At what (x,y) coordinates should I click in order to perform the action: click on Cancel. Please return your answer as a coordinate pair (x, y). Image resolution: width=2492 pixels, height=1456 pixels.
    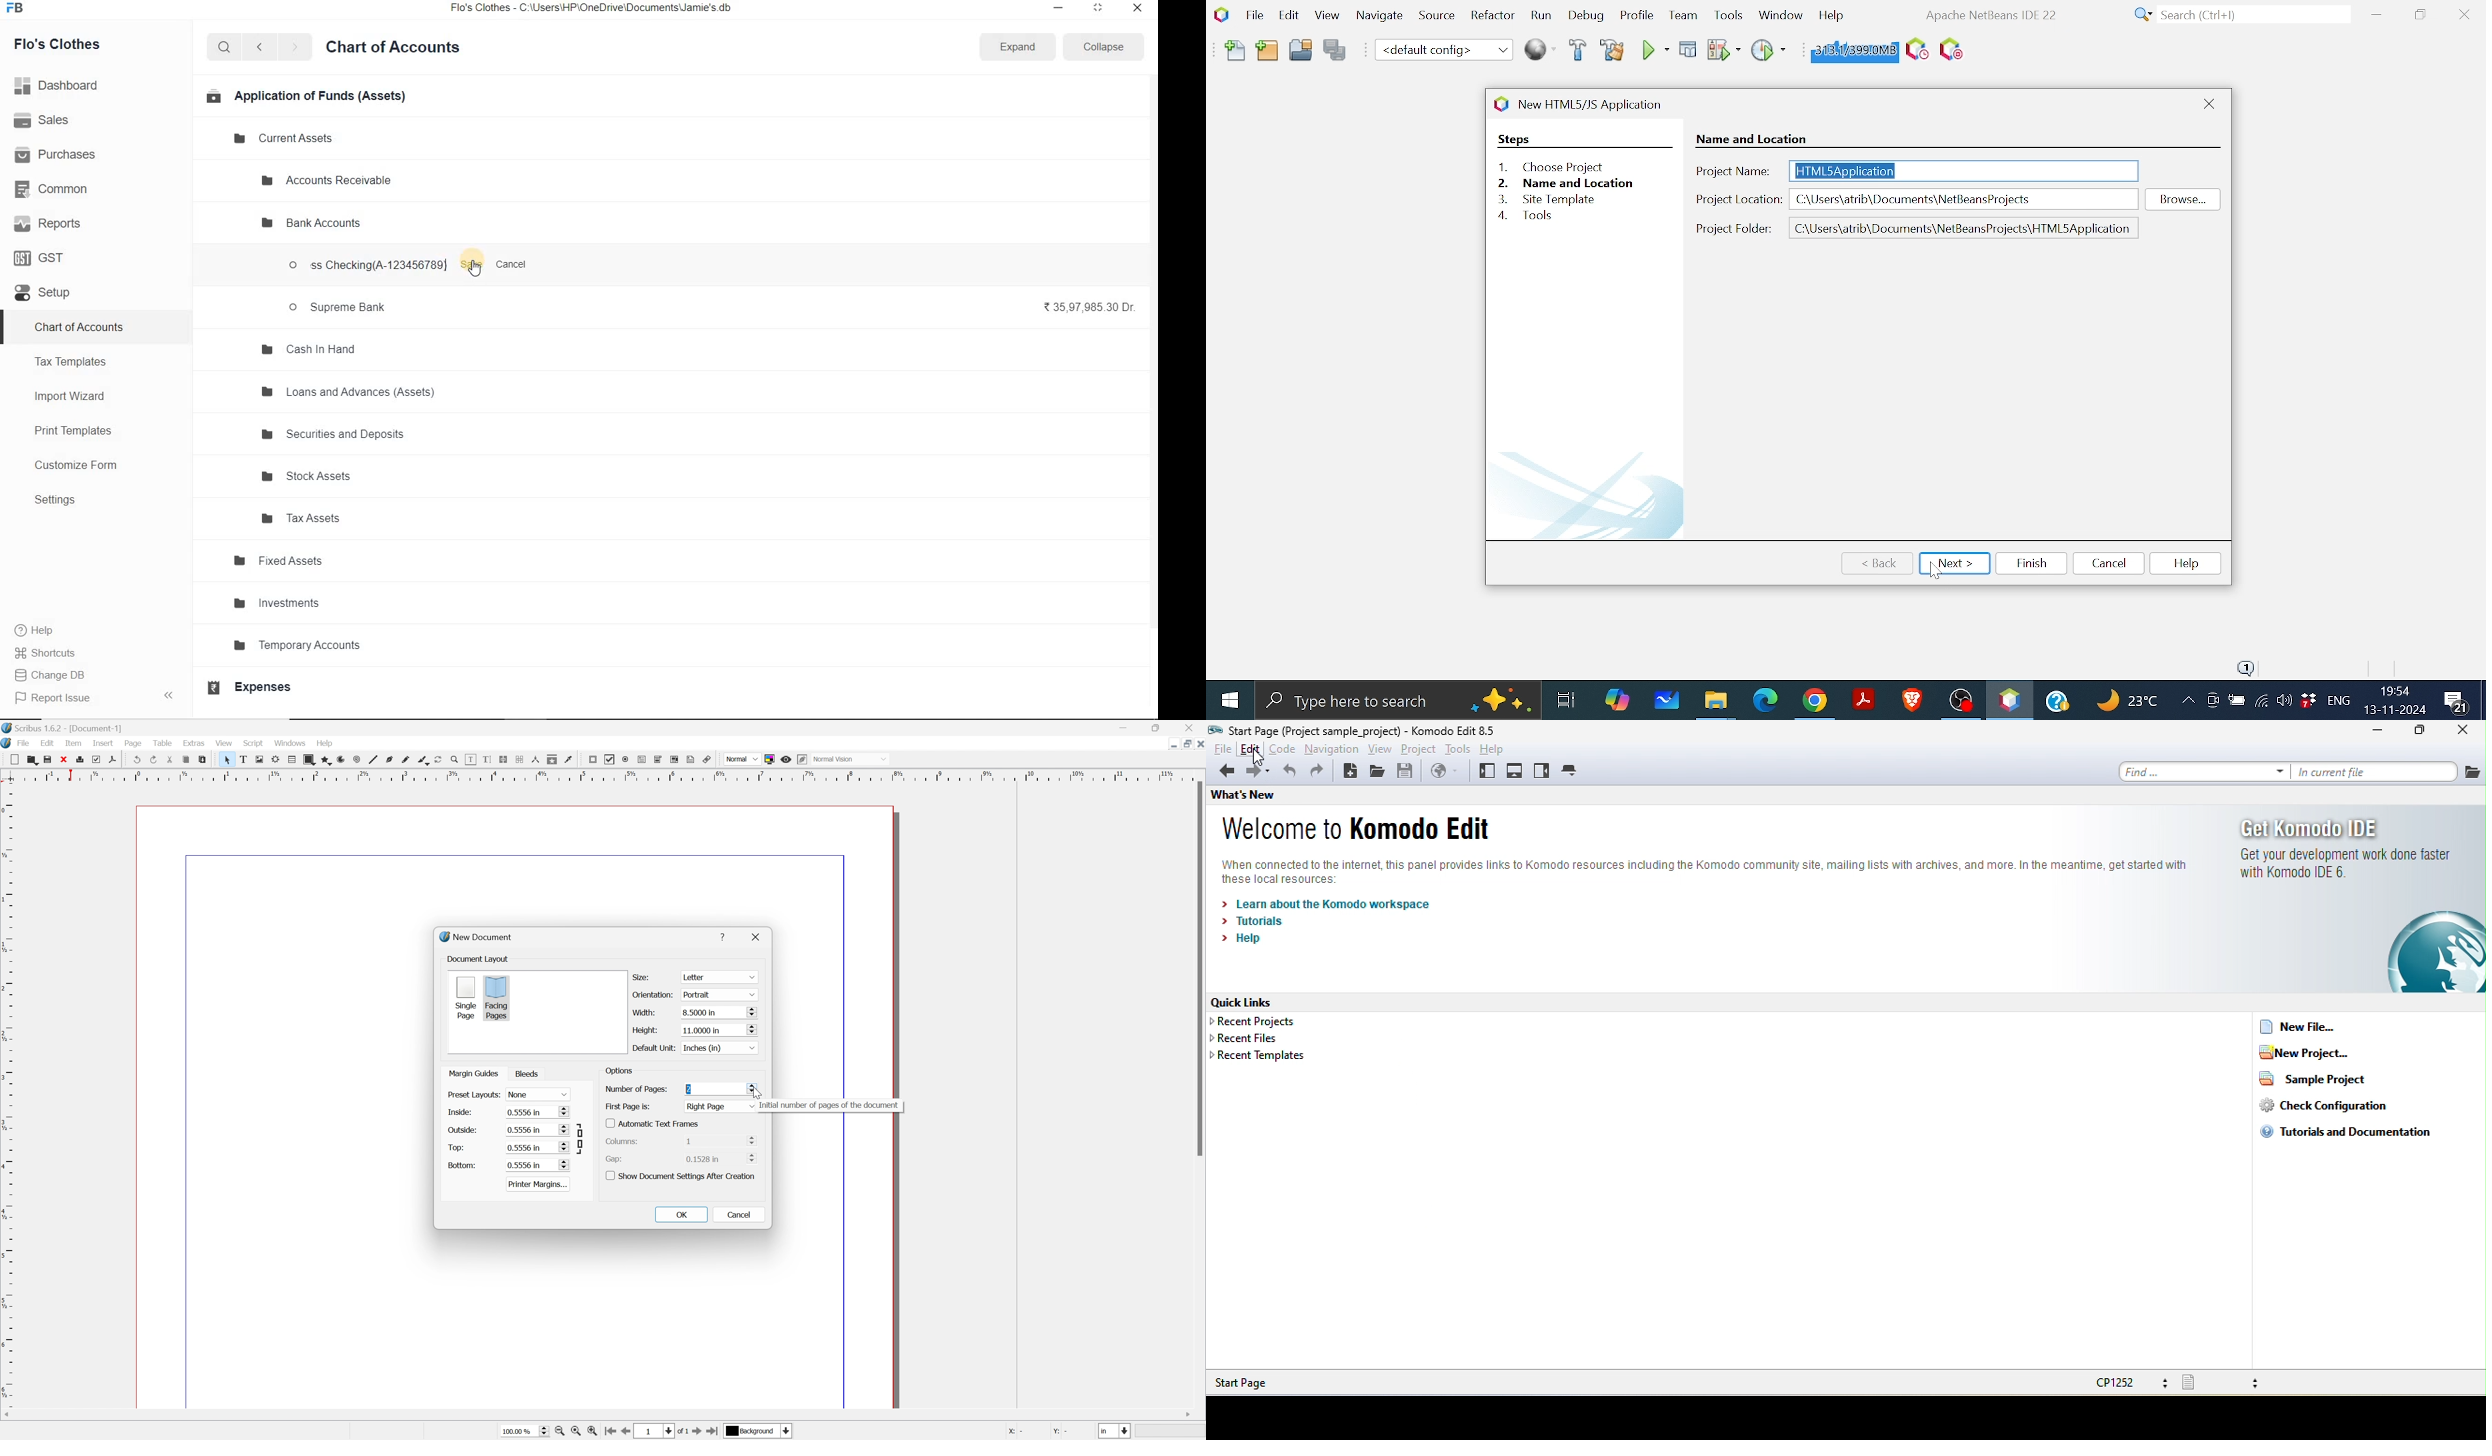
    Looking at the image, I should click on (514, 266).